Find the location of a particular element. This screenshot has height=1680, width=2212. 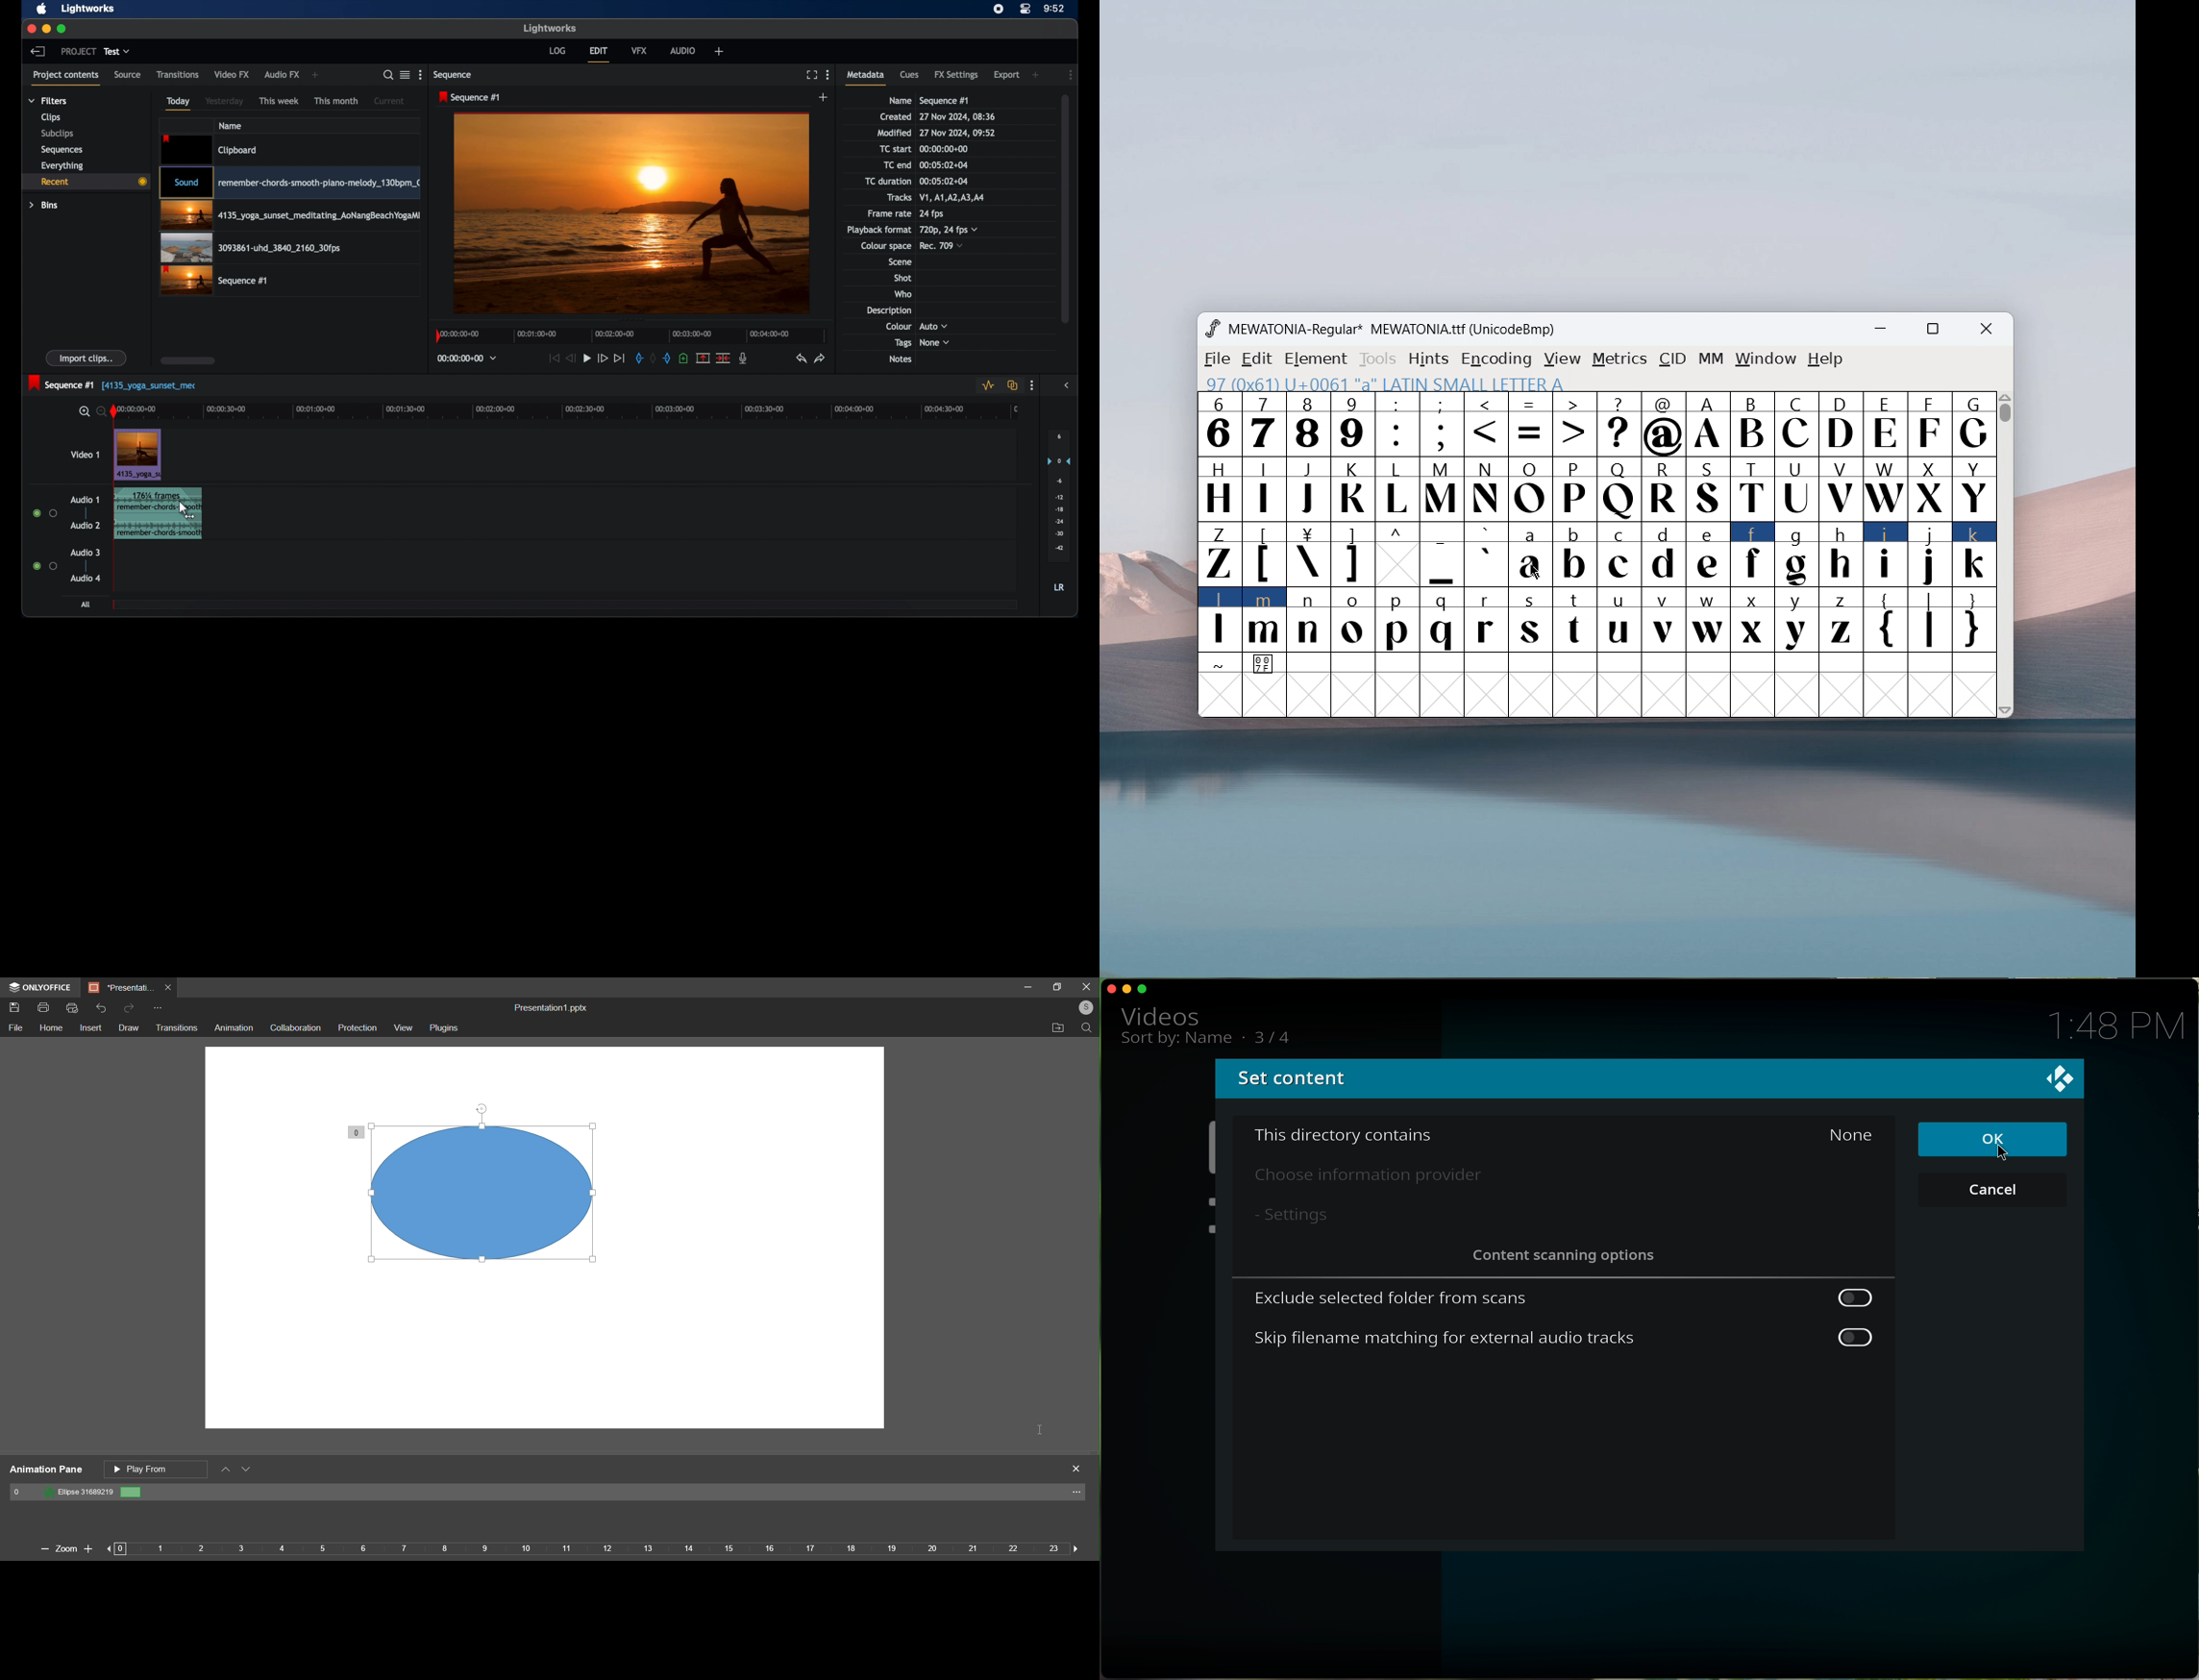

add a cue at the current position is located at coordinates (683, 358).